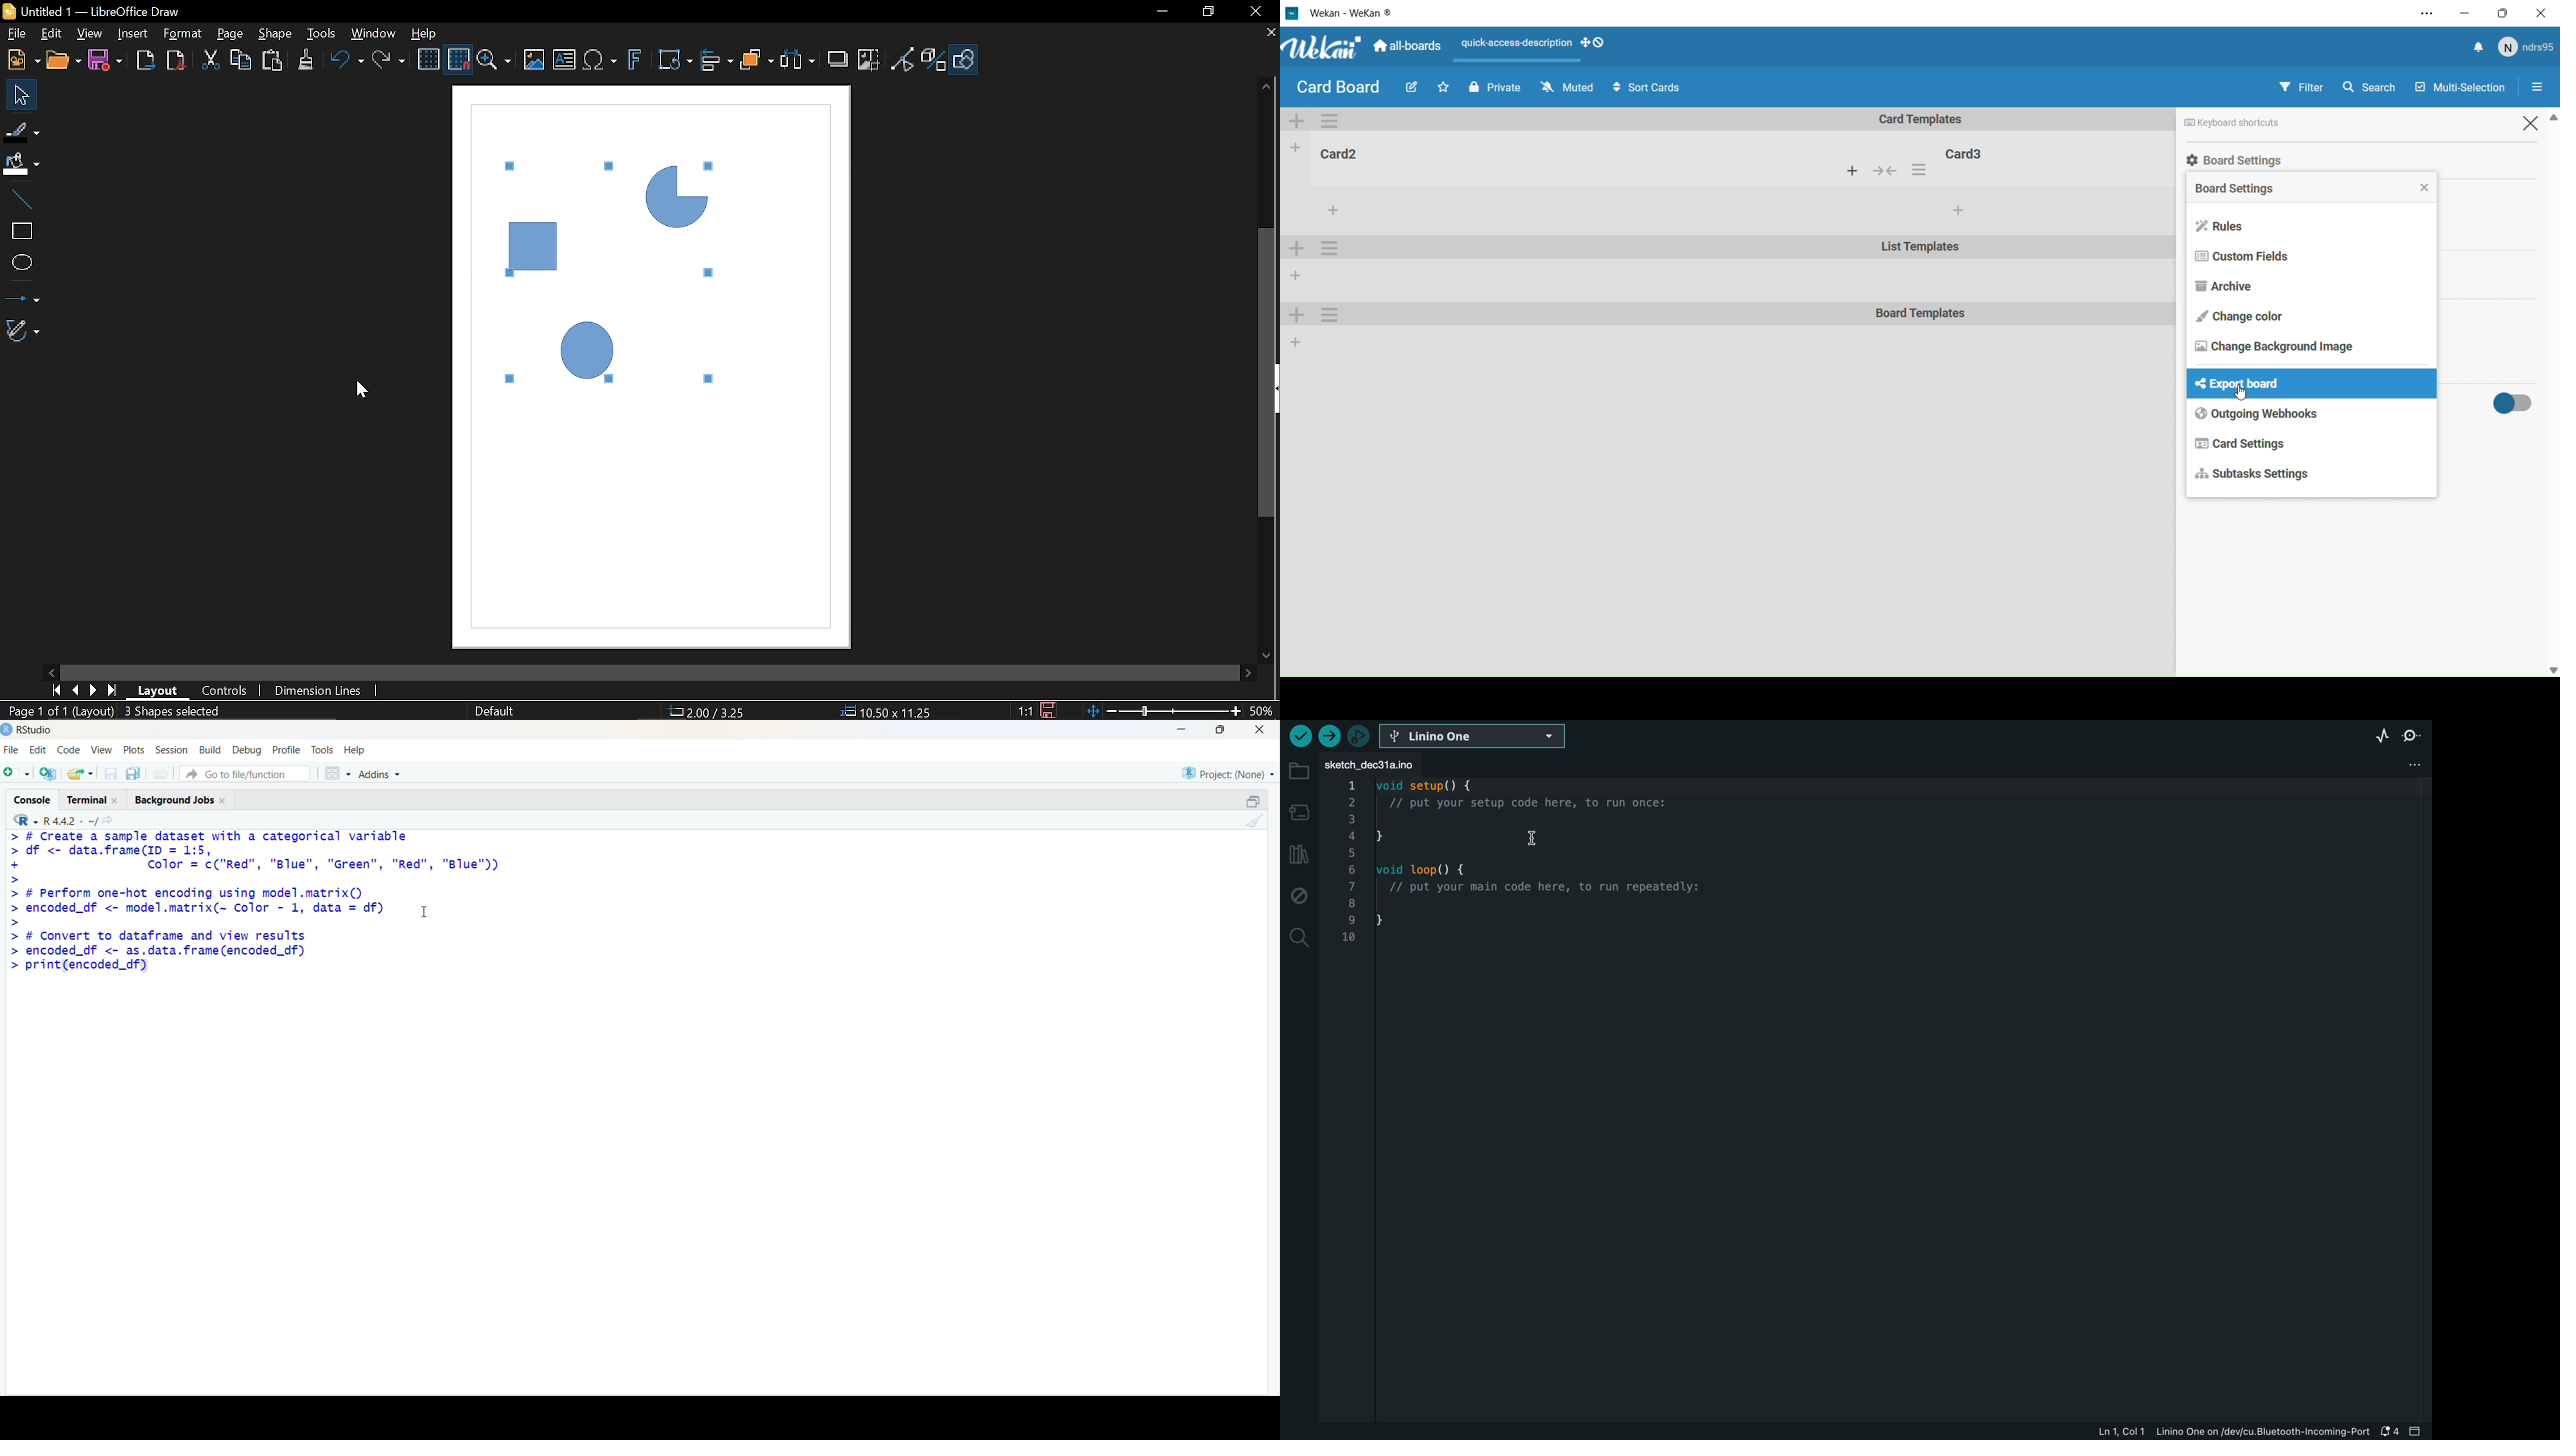 This screenshot has height=1456, width=2576. What do you see at coordinates (2415, 766) in the screenshot?
I see `More menu` at bounding box center [2415, 766].